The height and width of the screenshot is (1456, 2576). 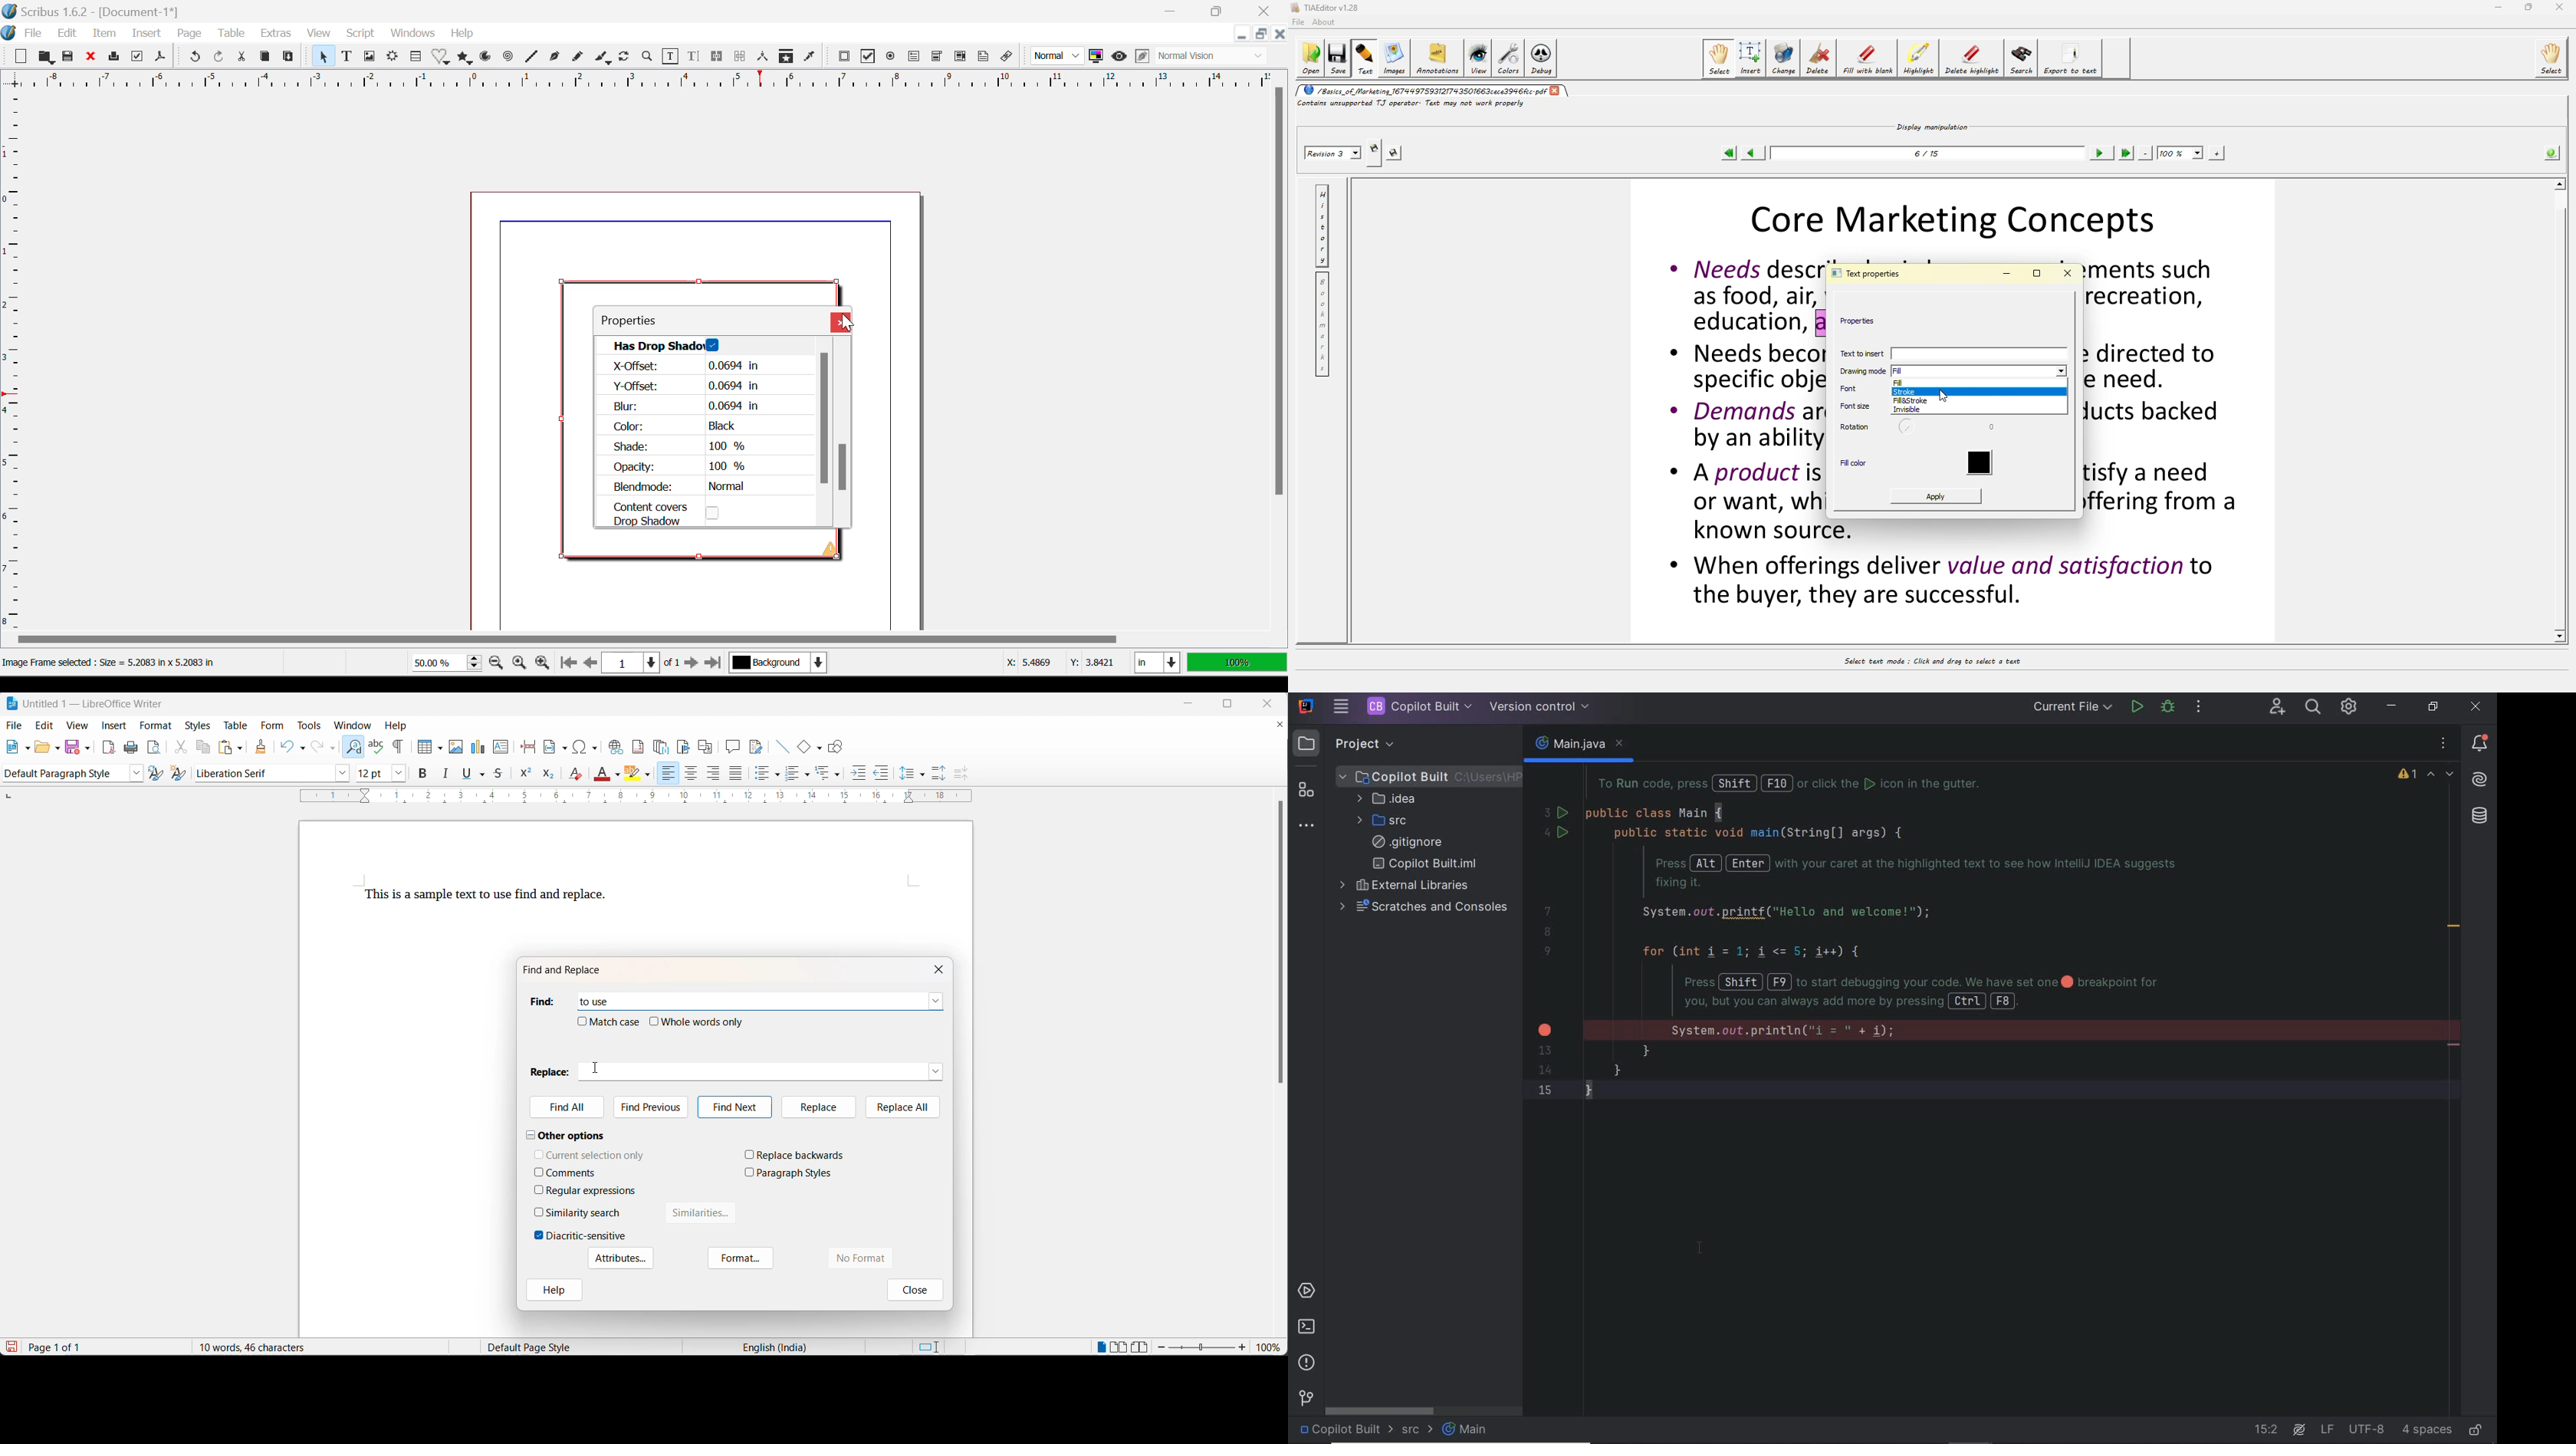 What do you see at coordinates (1272, 703) in the screenshot?
I see `close` at bounding box center [1272, 703].